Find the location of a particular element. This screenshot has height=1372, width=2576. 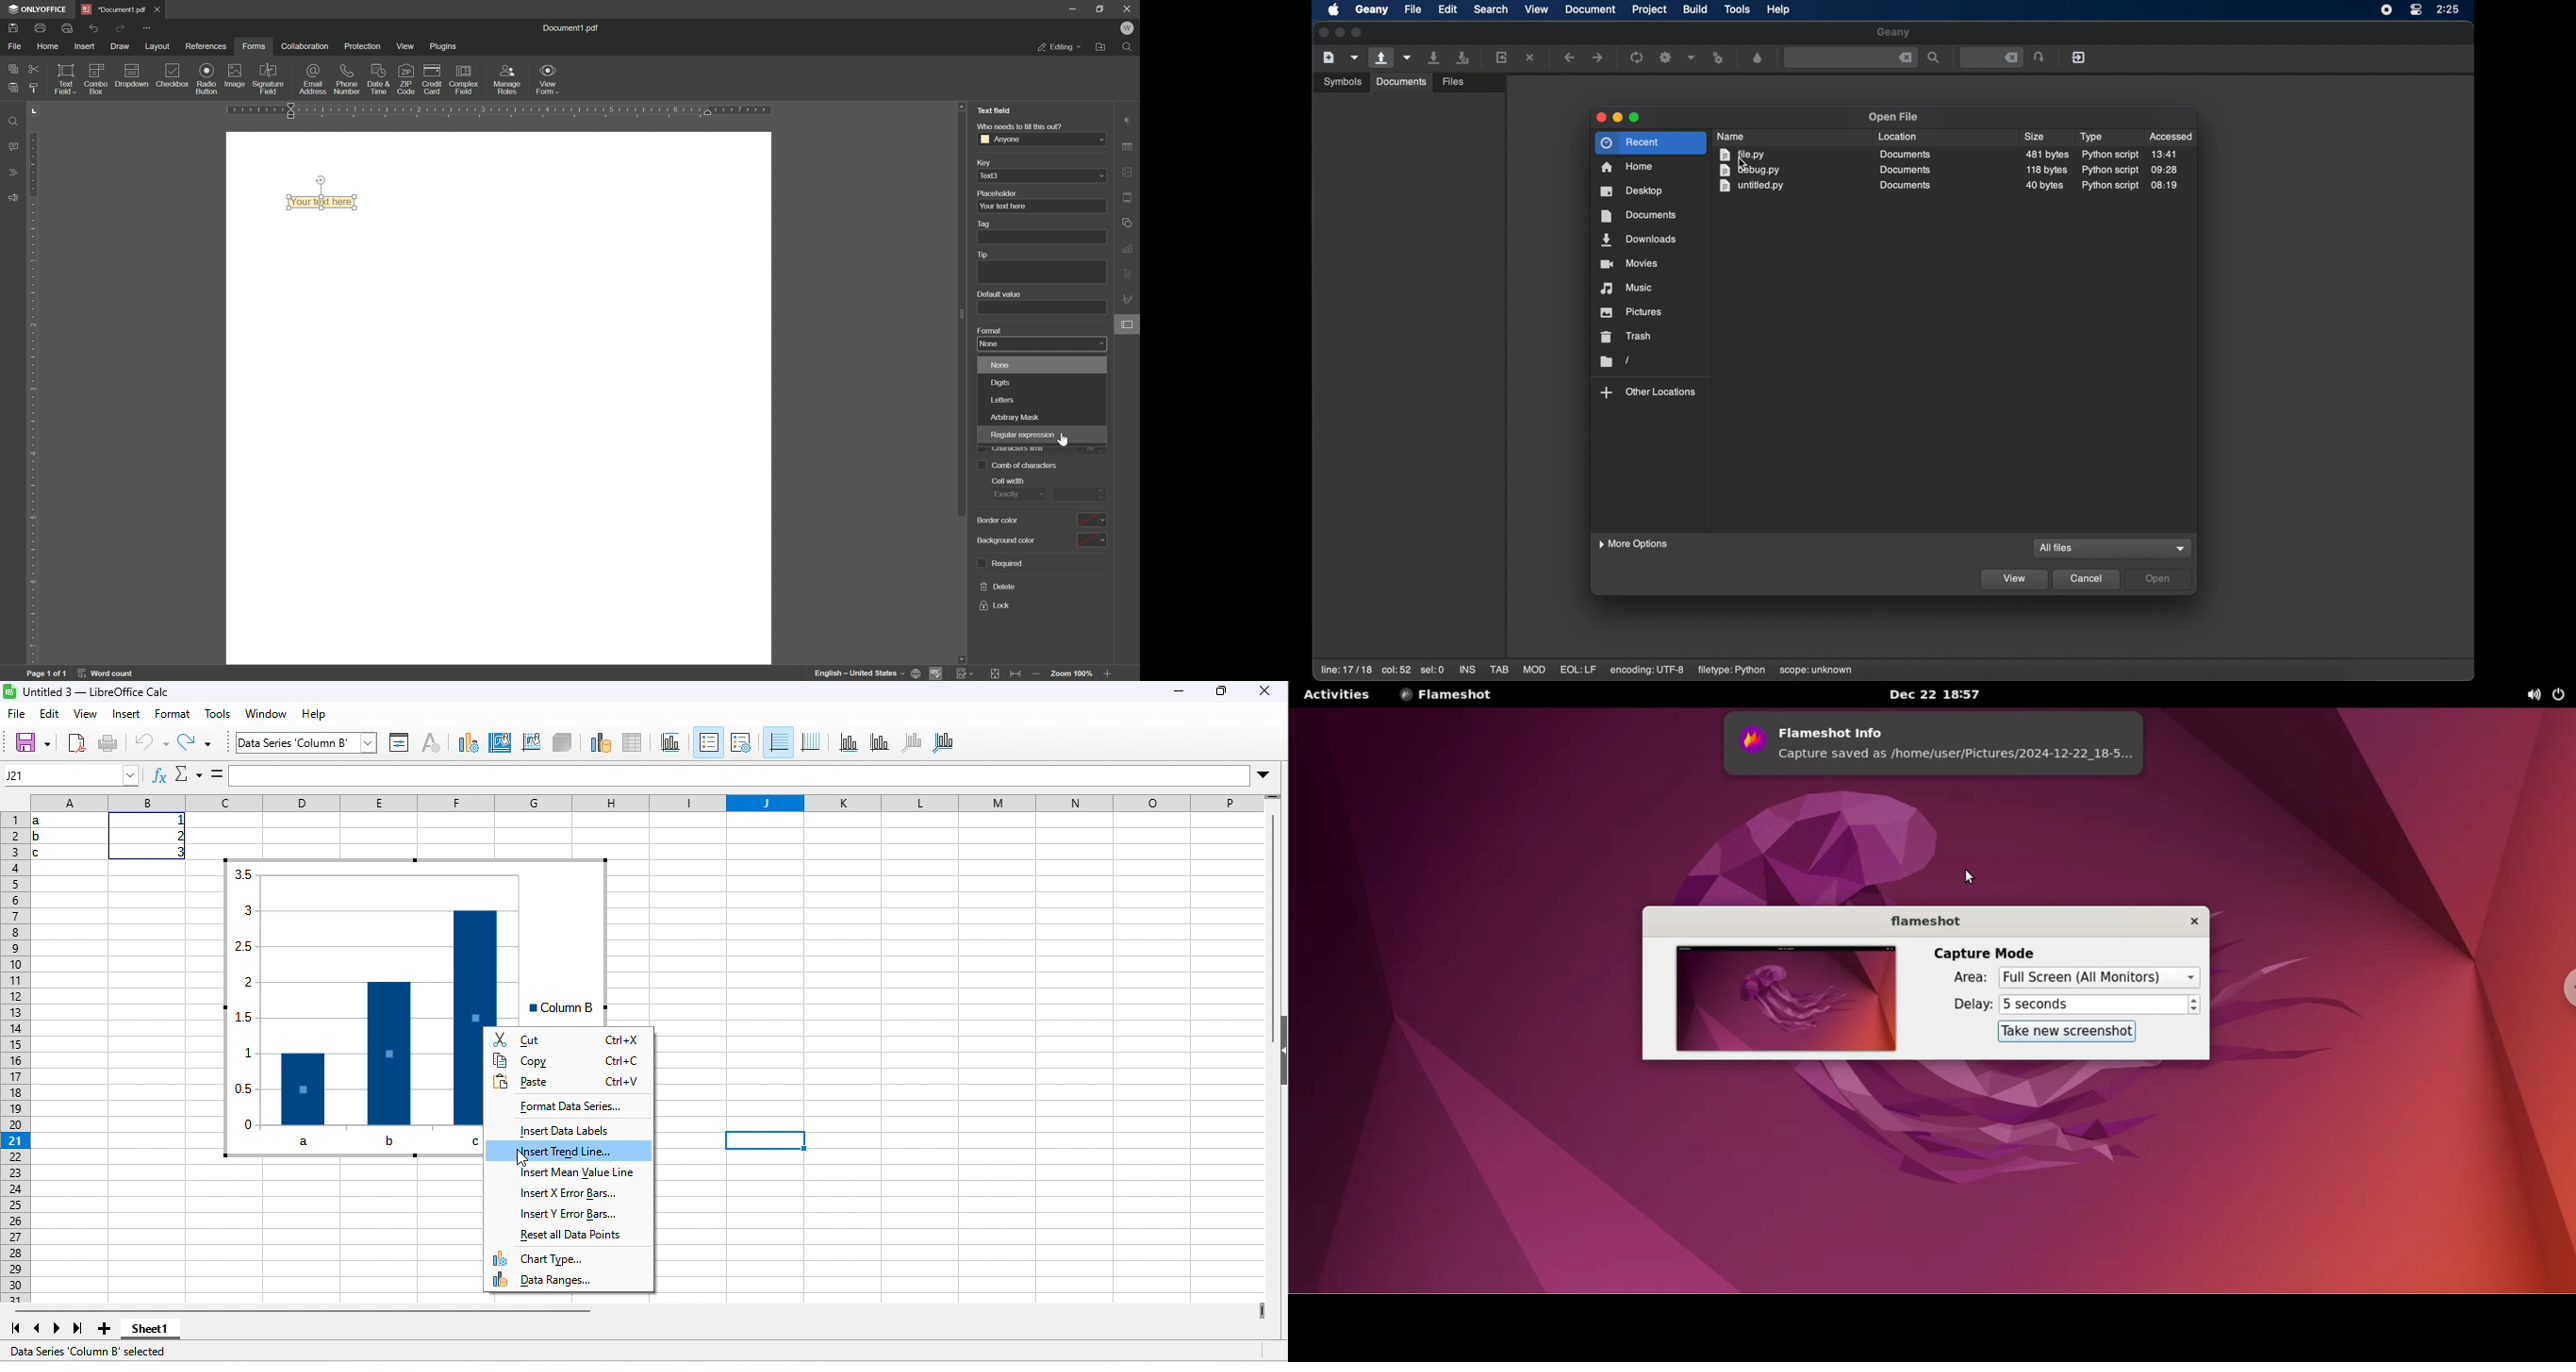

print is located at coordinates (116, 745).